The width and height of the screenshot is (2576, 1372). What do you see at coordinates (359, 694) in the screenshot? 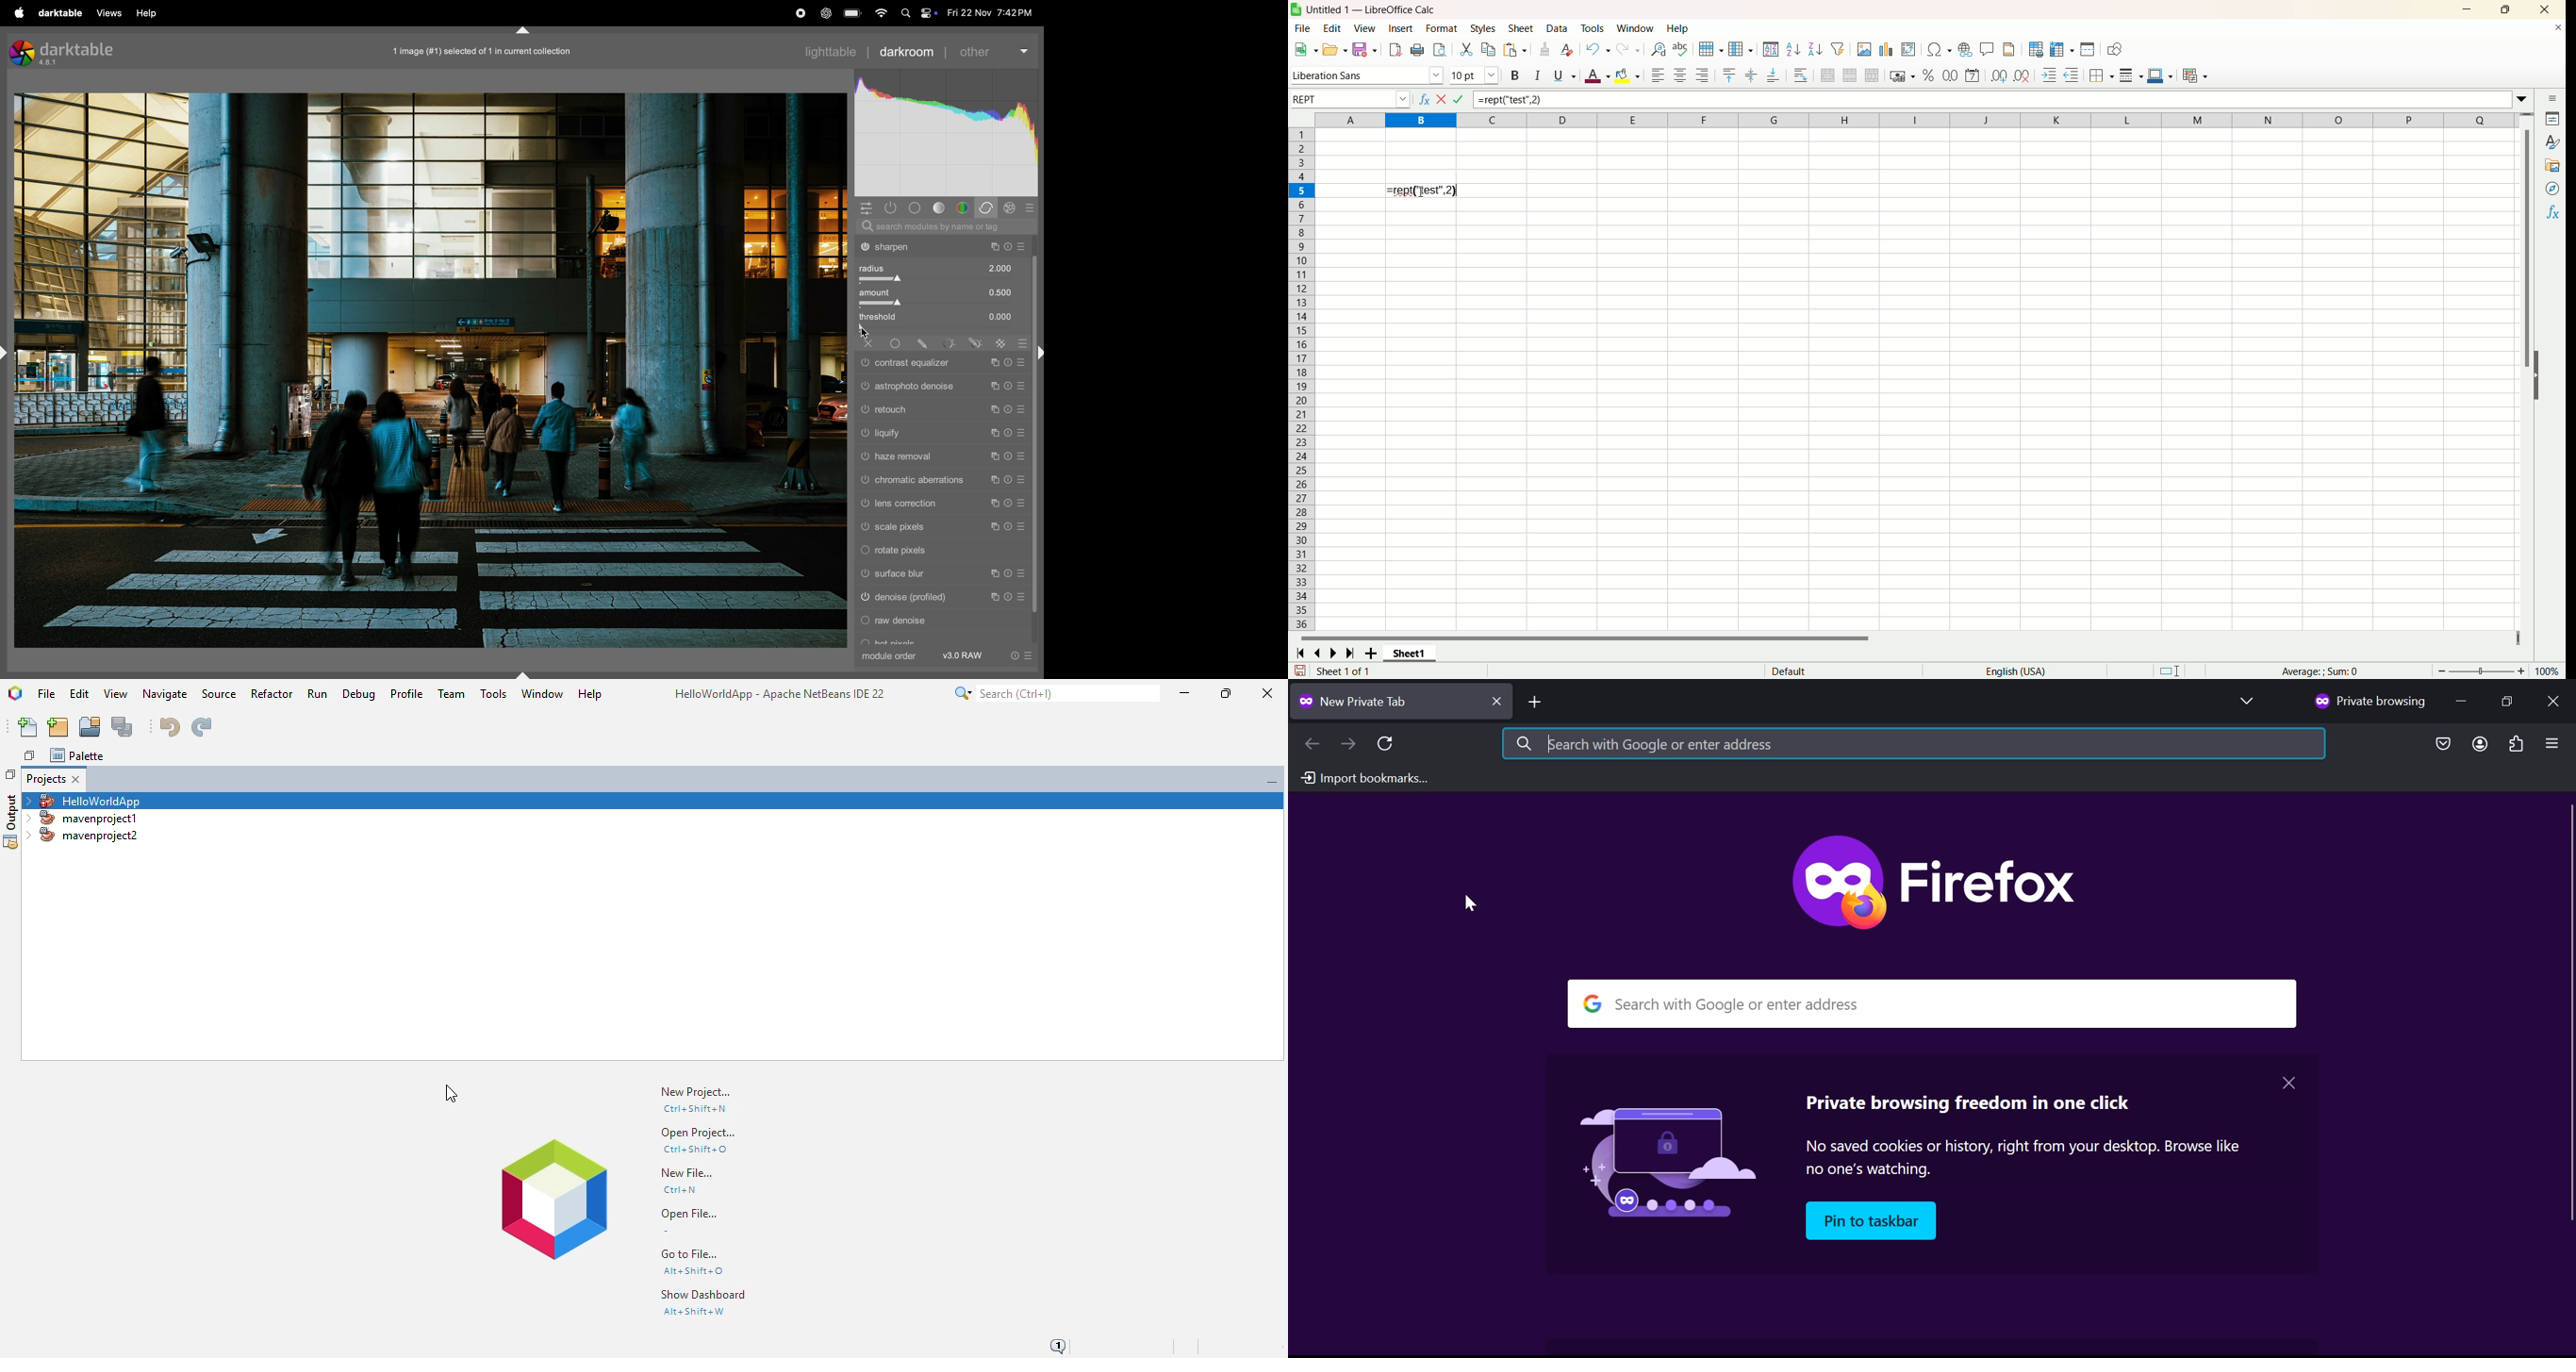
I see `debug` at bounding box center [359, 694].